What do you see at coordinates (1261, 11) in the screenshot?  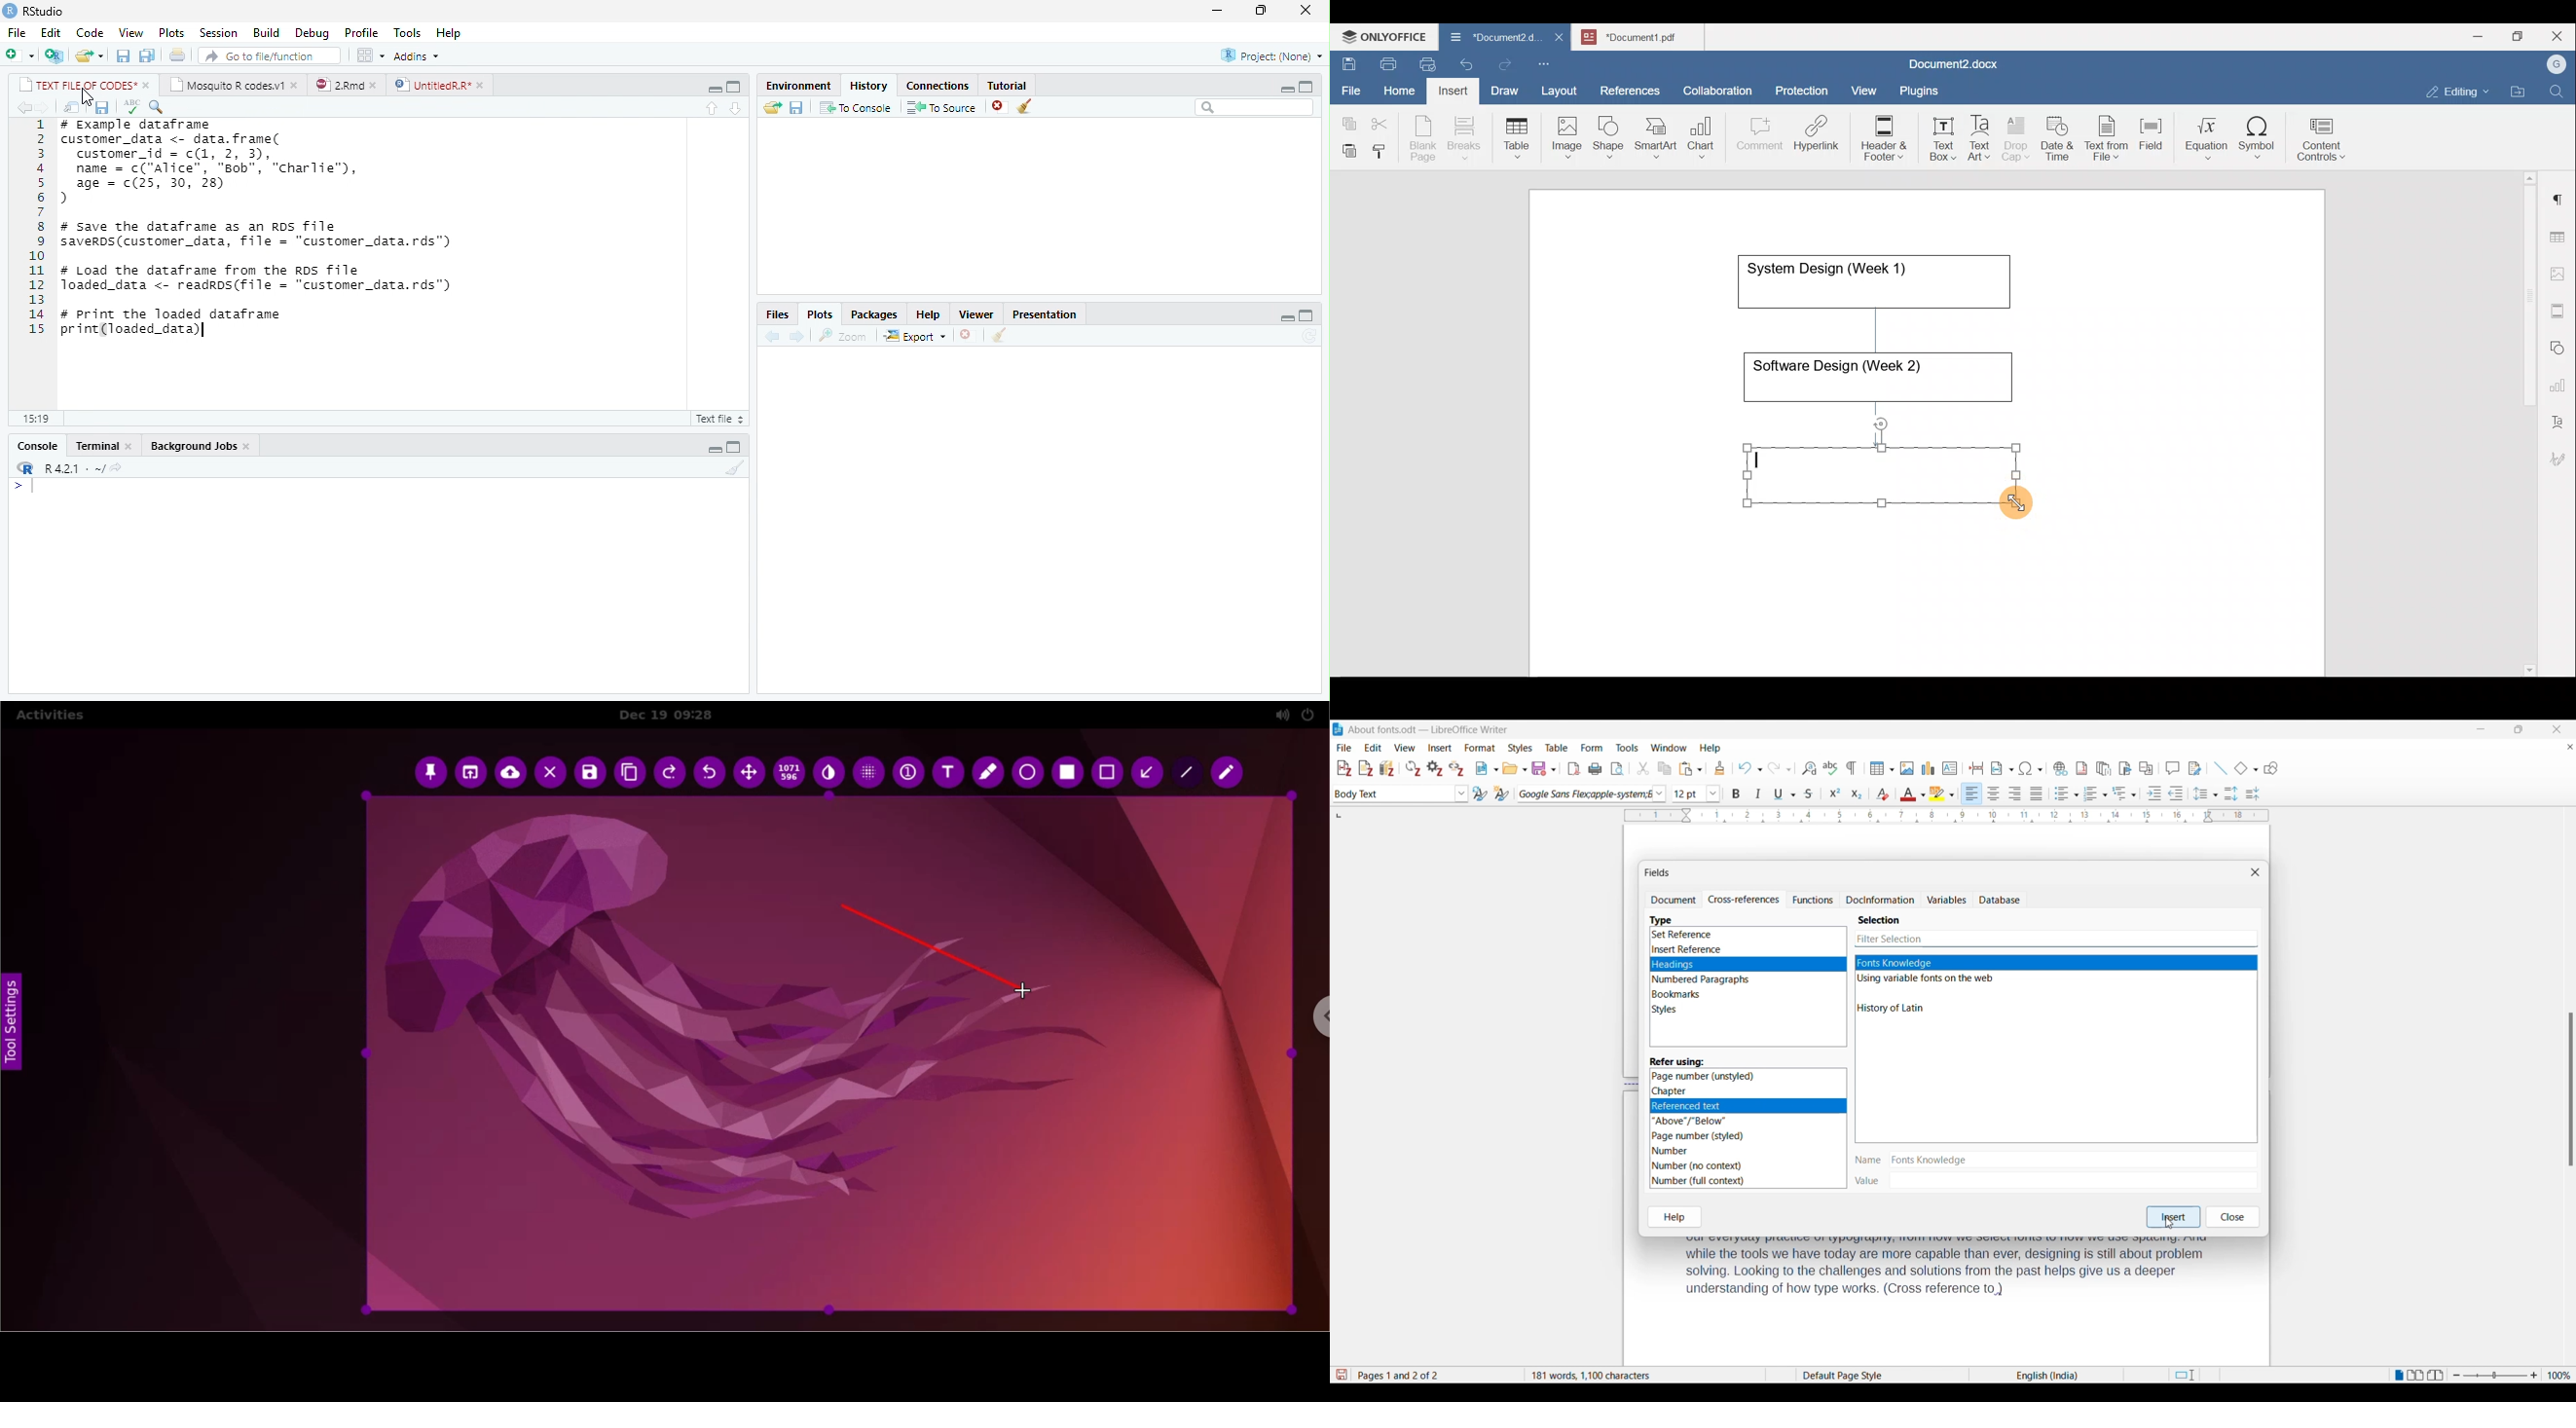 I see `restore` at bounding box center [1261, 11].